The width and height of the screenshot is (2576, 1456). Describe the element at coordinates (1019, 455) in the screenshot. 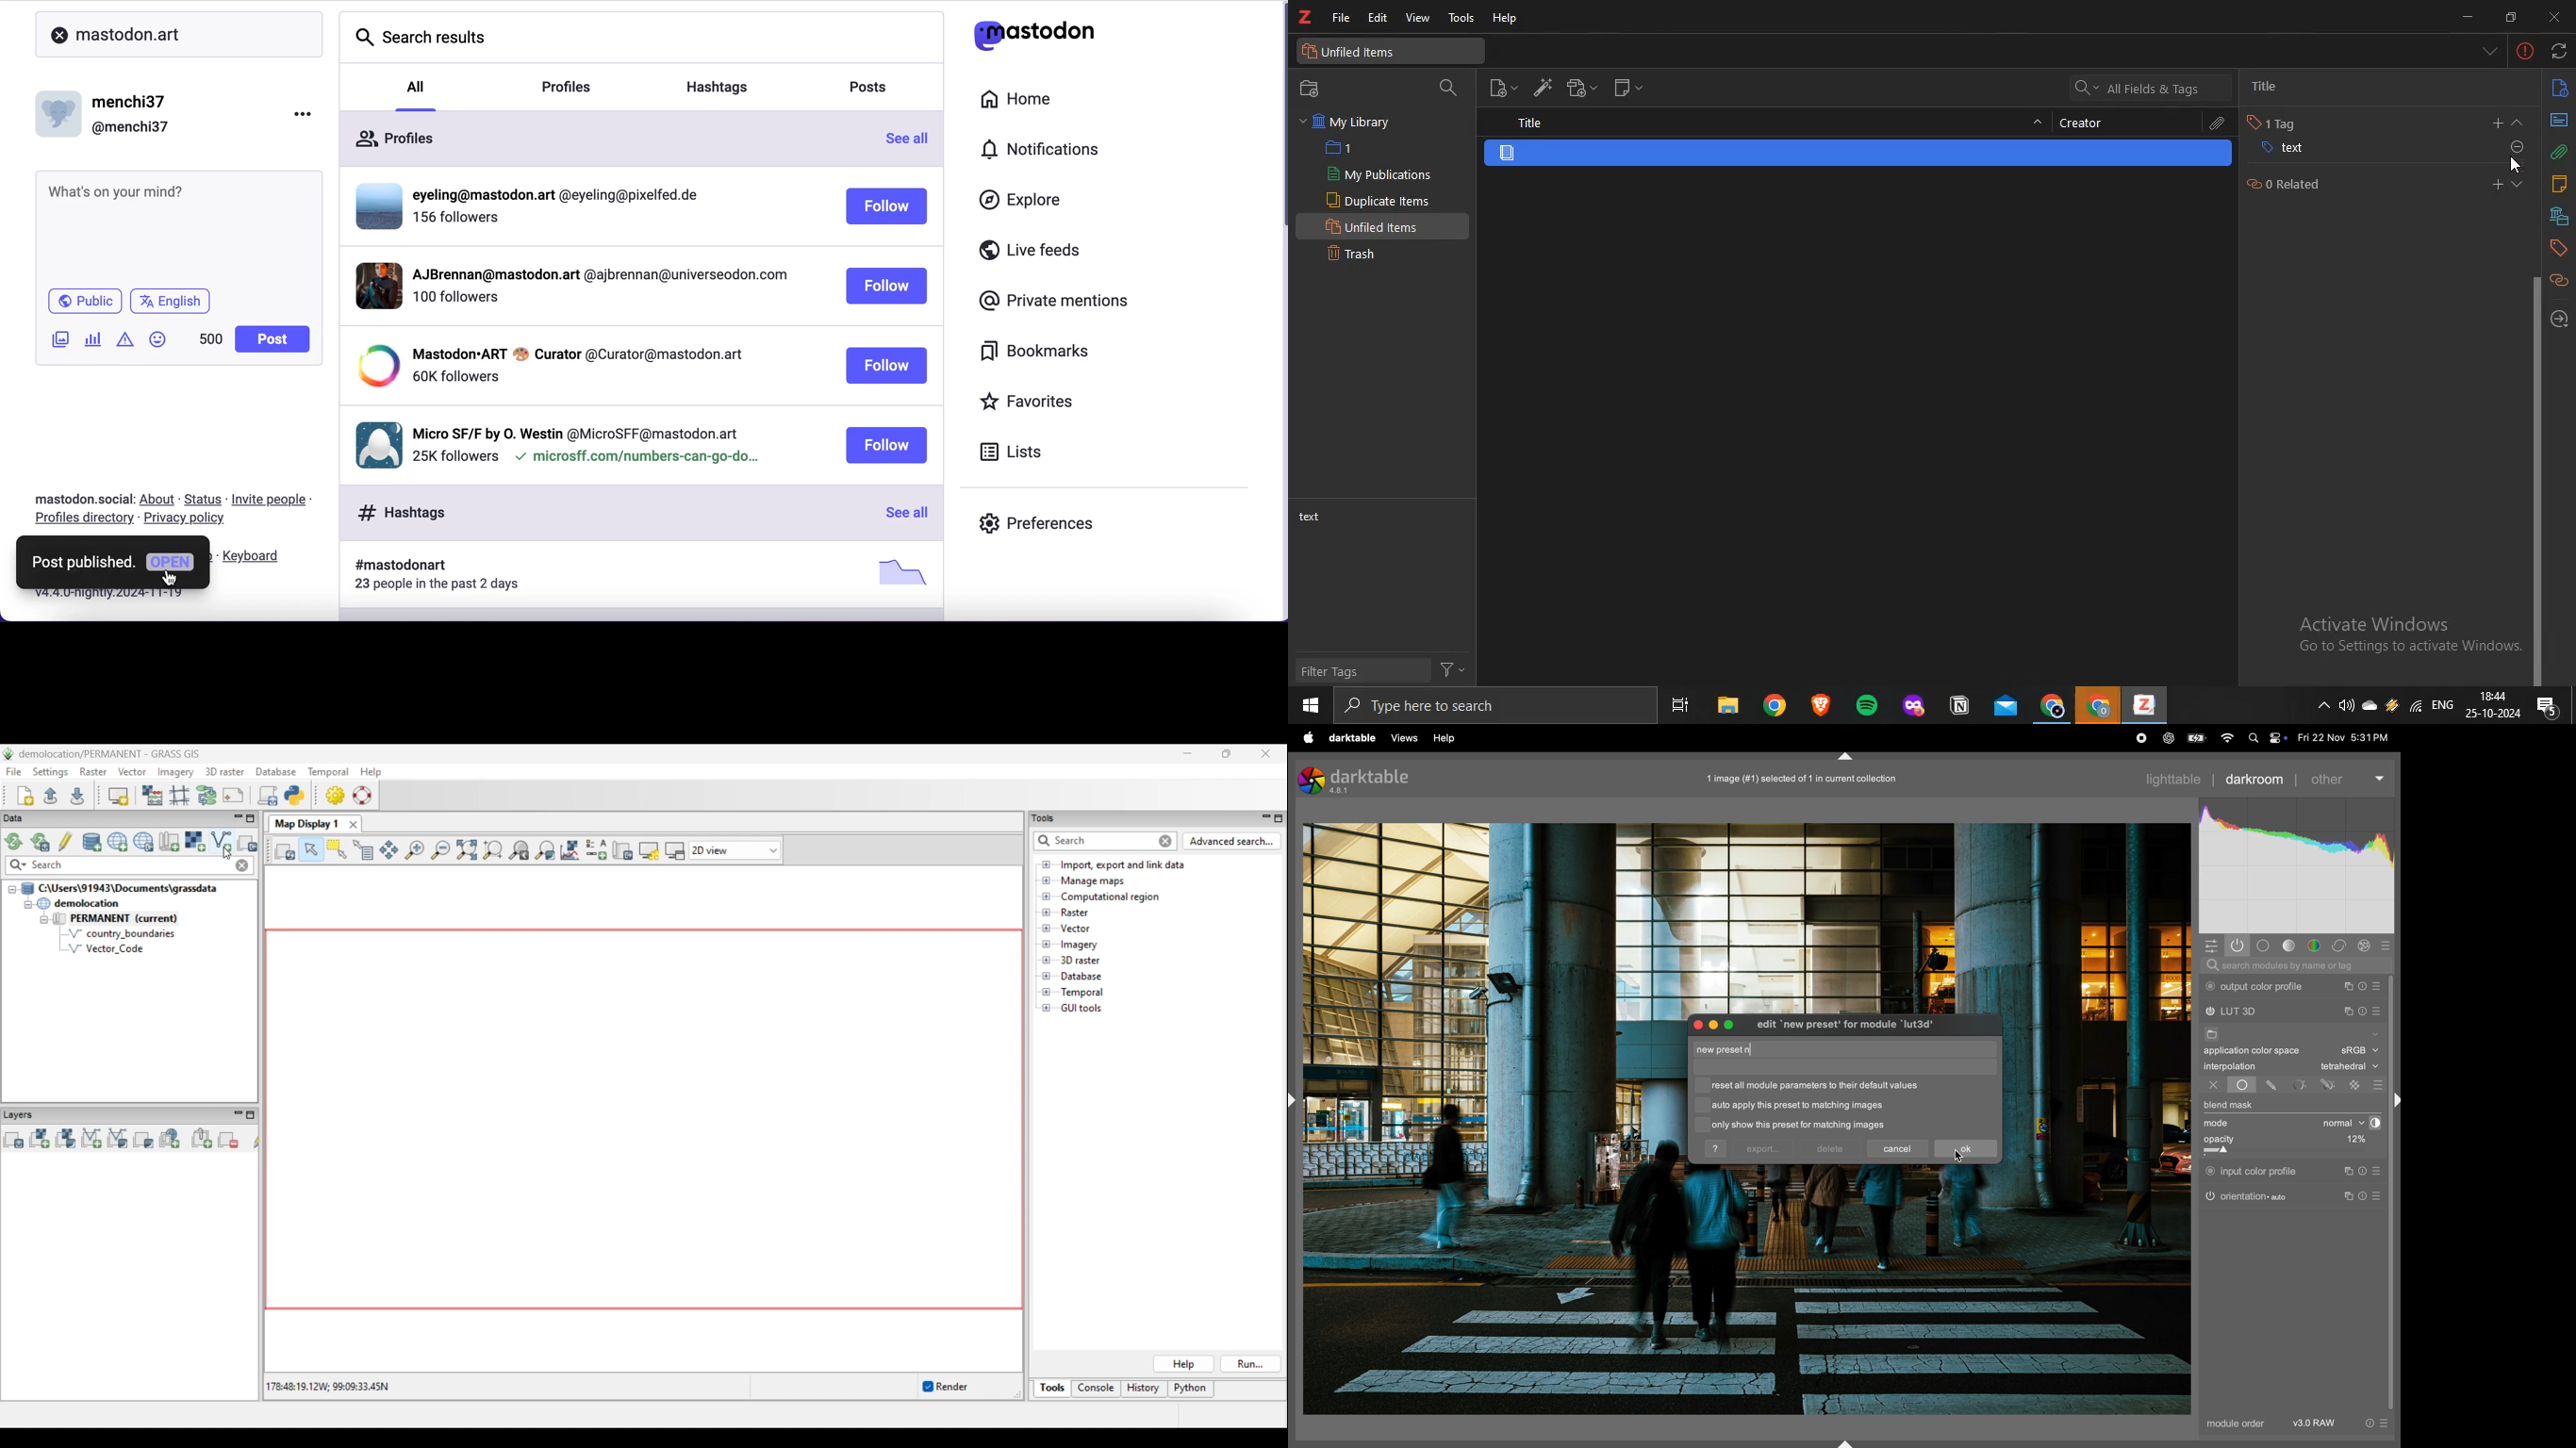

I see `lists` at that location.